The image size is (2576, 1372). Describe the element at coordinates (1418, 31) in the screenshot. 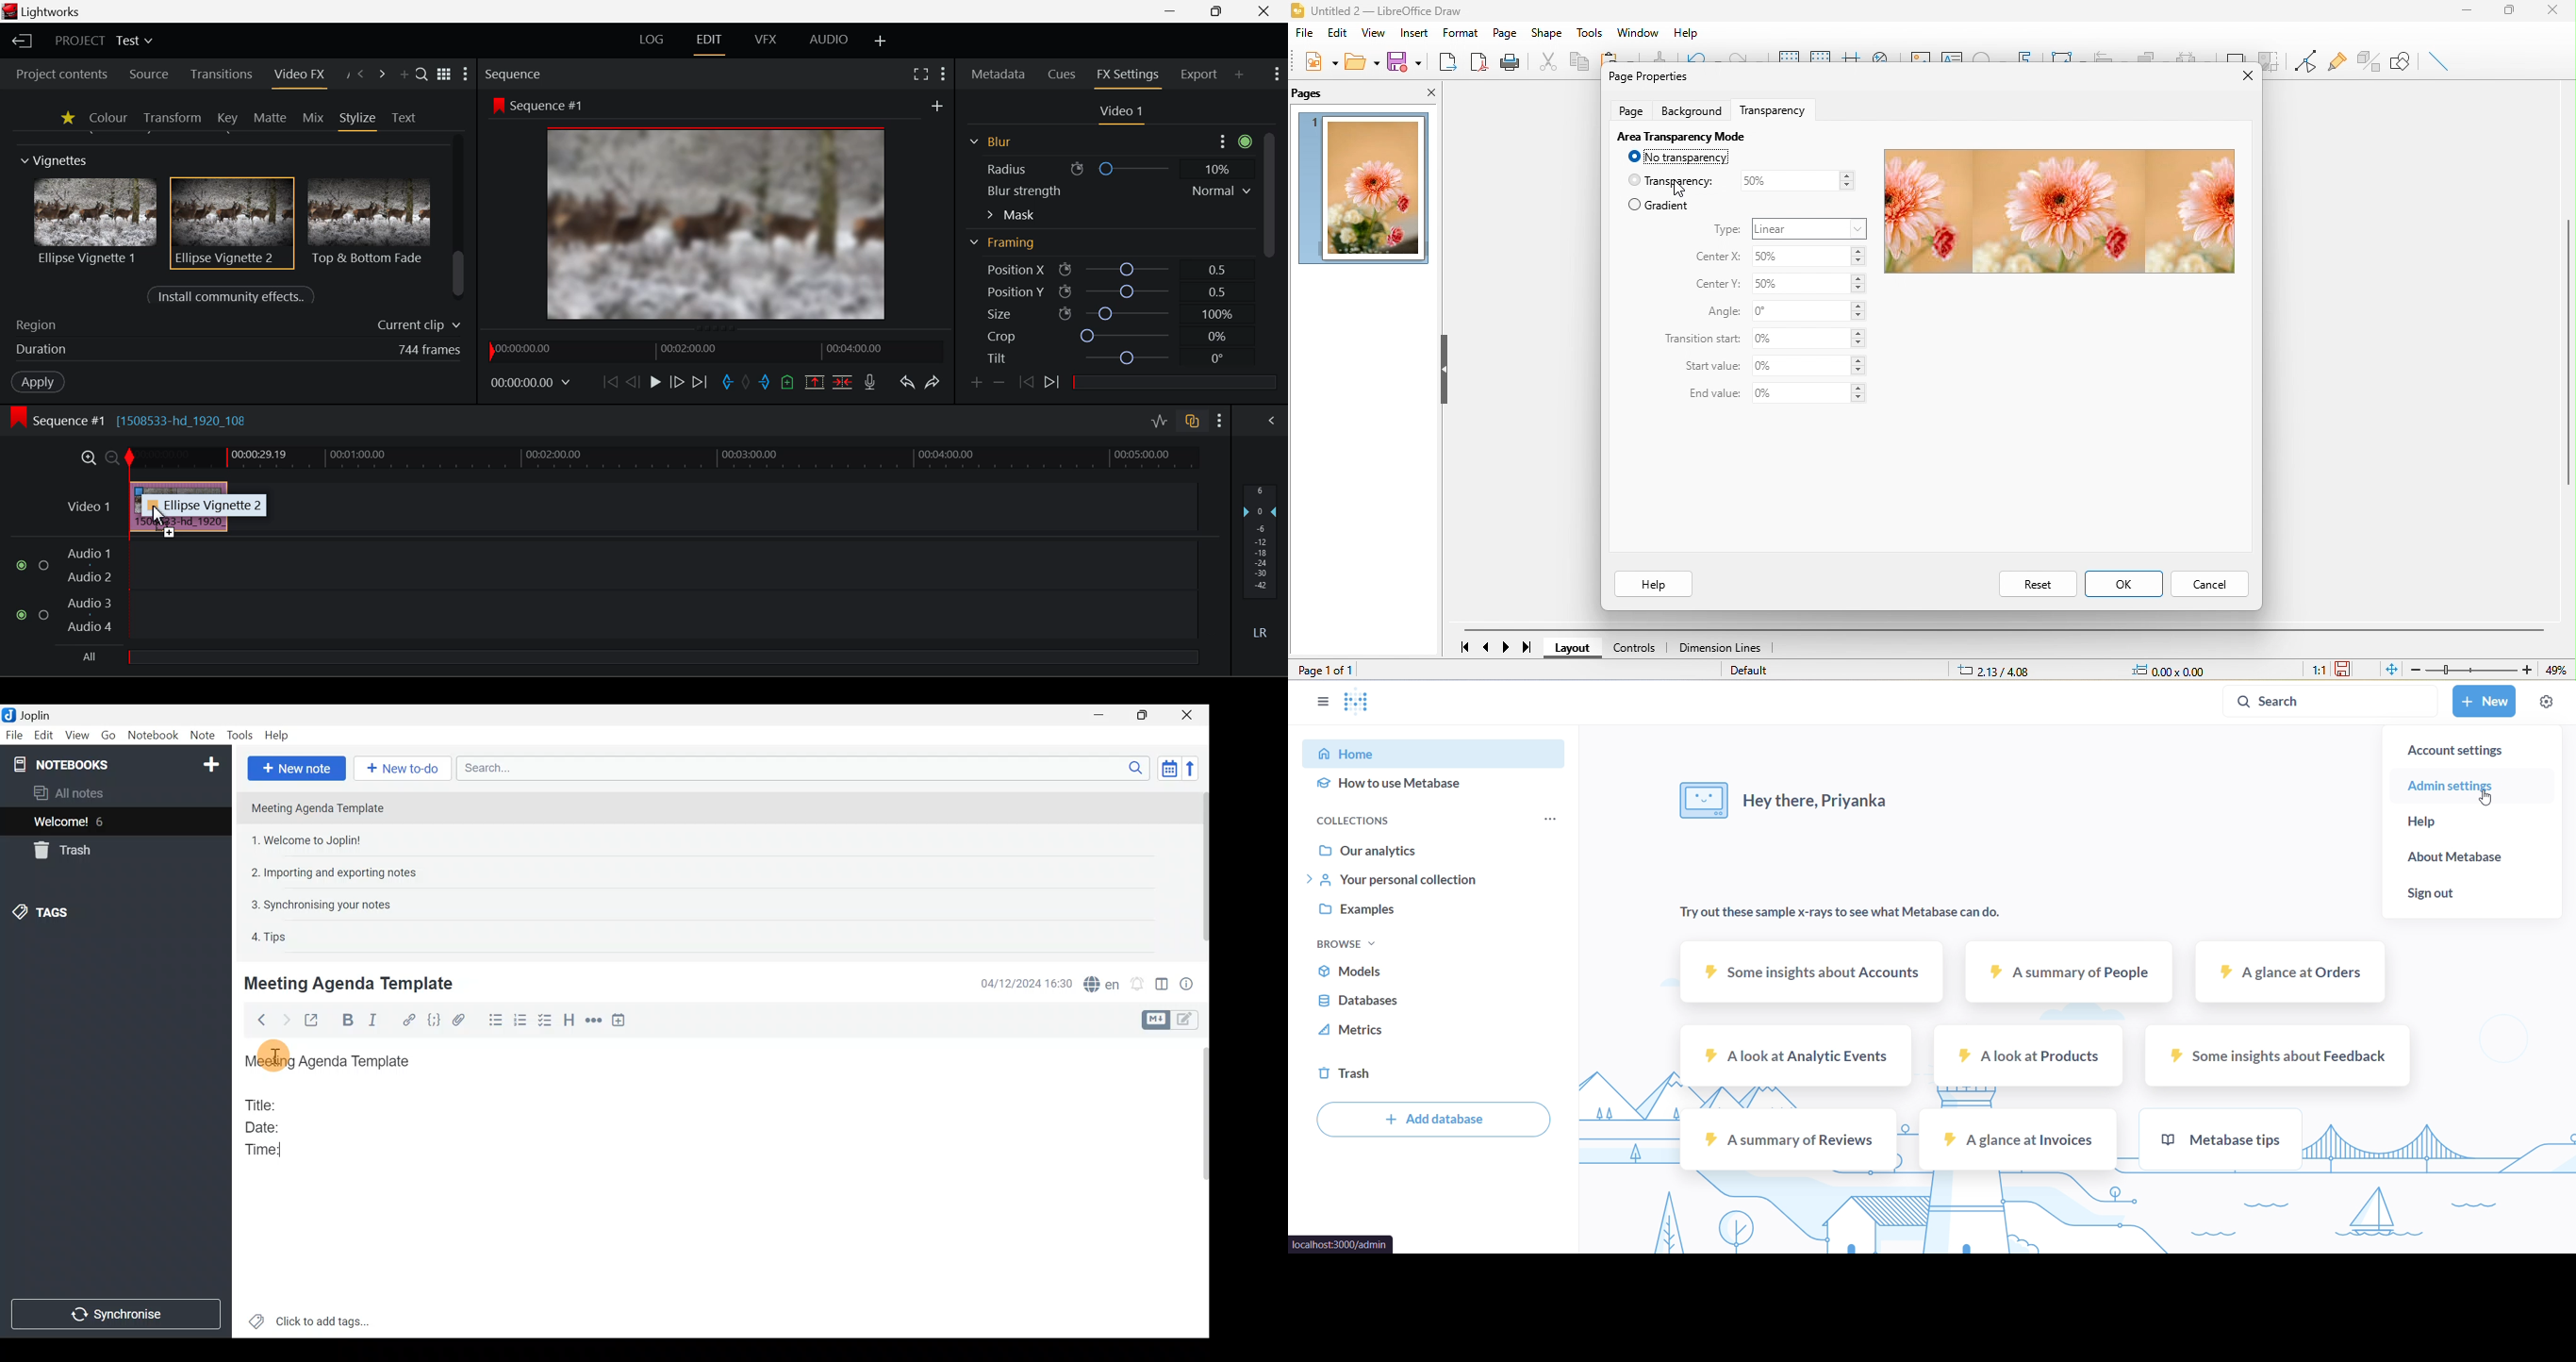

I see `insert` at that location.